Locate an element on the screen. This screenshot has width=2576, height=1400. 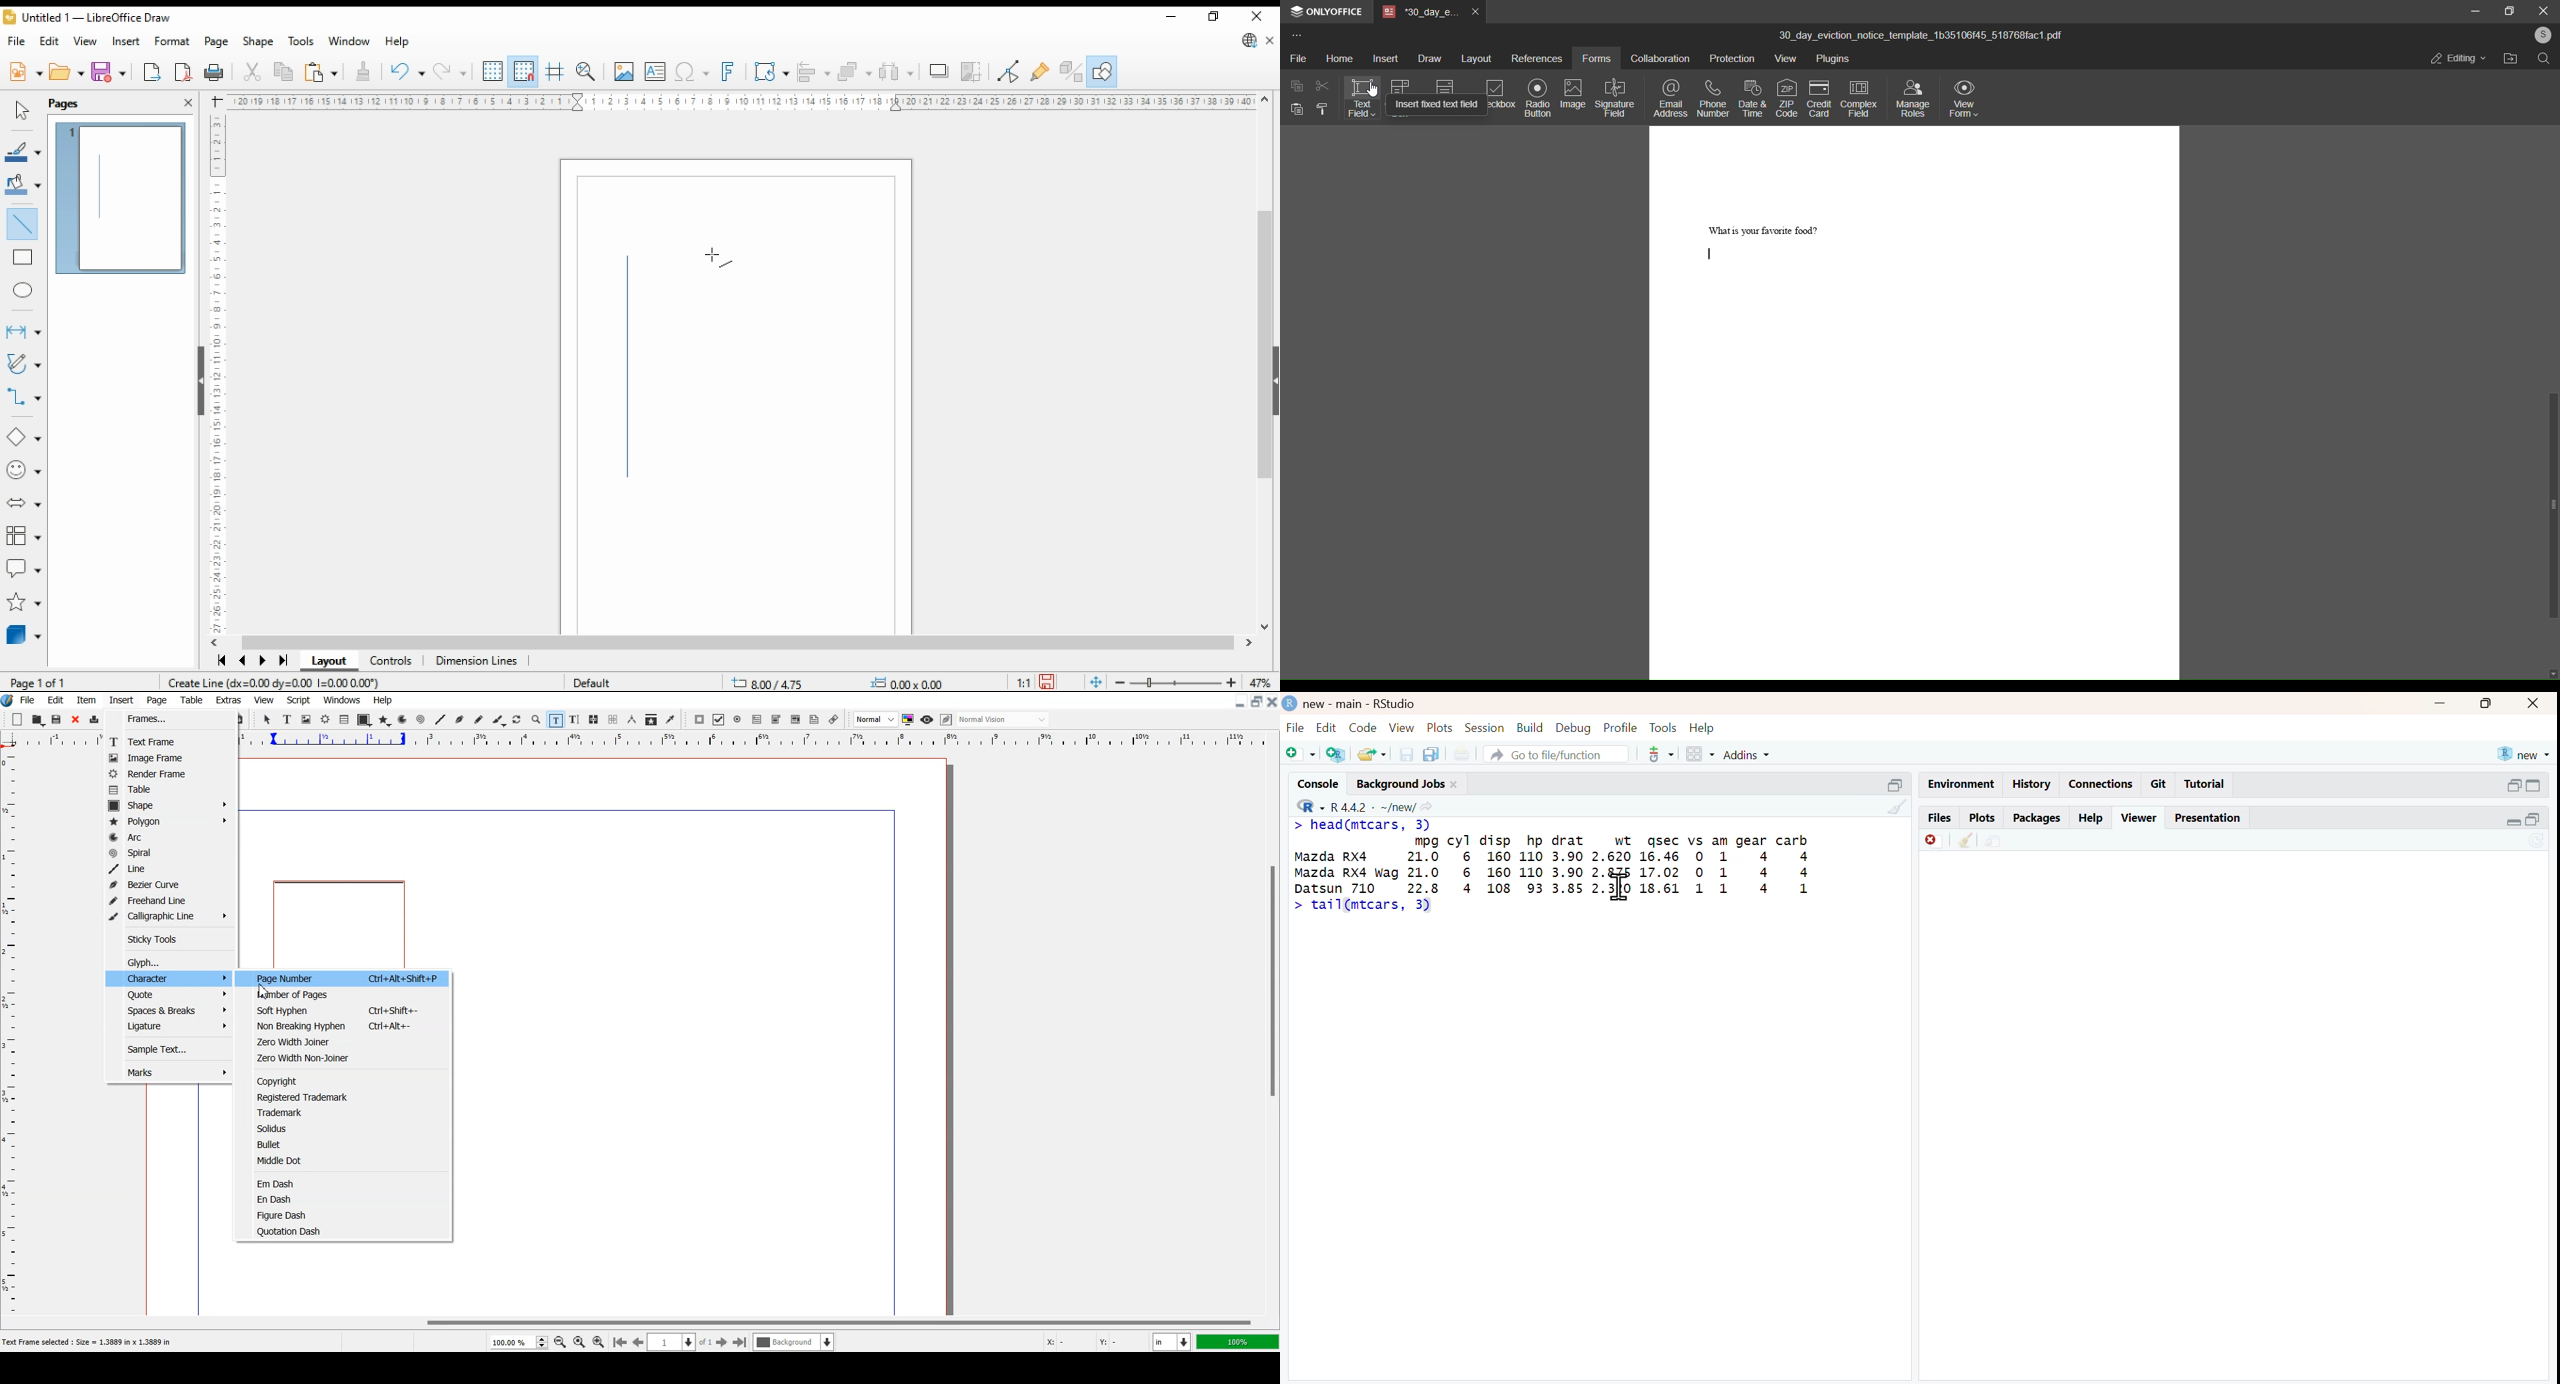
File is located at coordinates (29, 699).